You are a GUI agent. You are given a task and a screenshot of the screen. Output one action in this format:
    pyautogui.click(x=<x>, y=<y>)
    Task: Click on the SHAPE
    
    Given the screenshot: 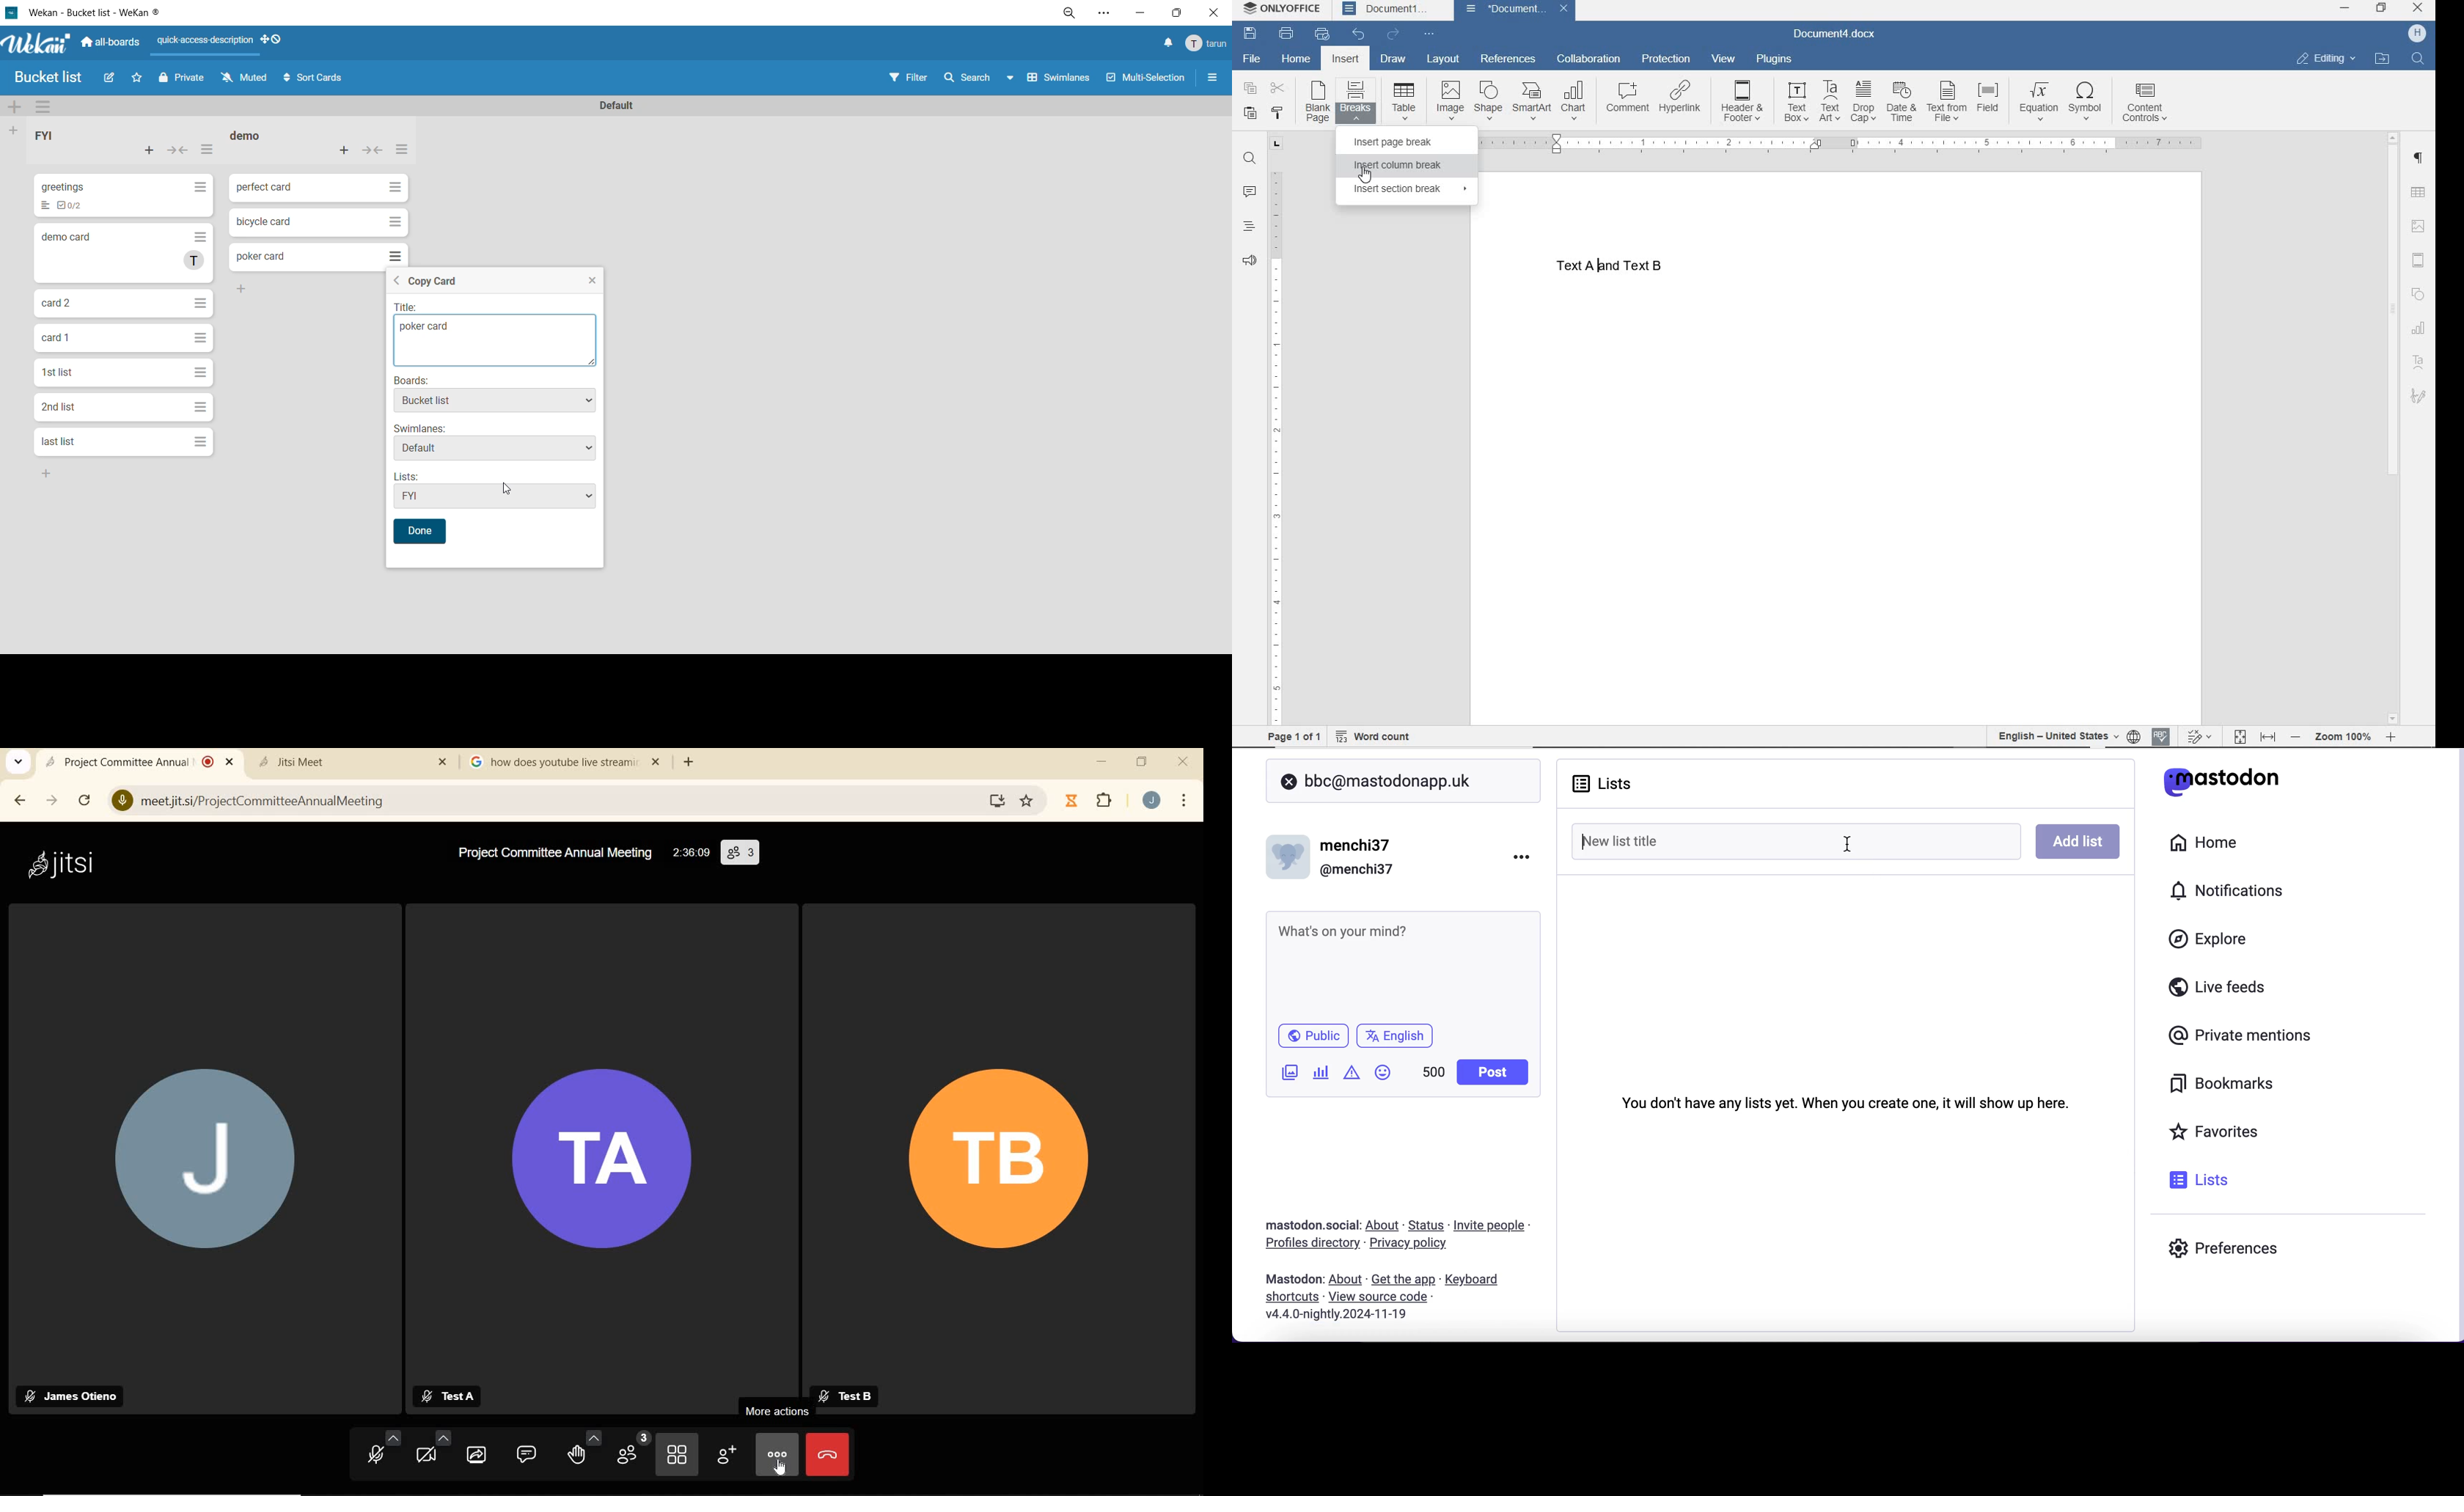 What is the action you would take?
    pyautogui.click(x=1490, y=101)
    